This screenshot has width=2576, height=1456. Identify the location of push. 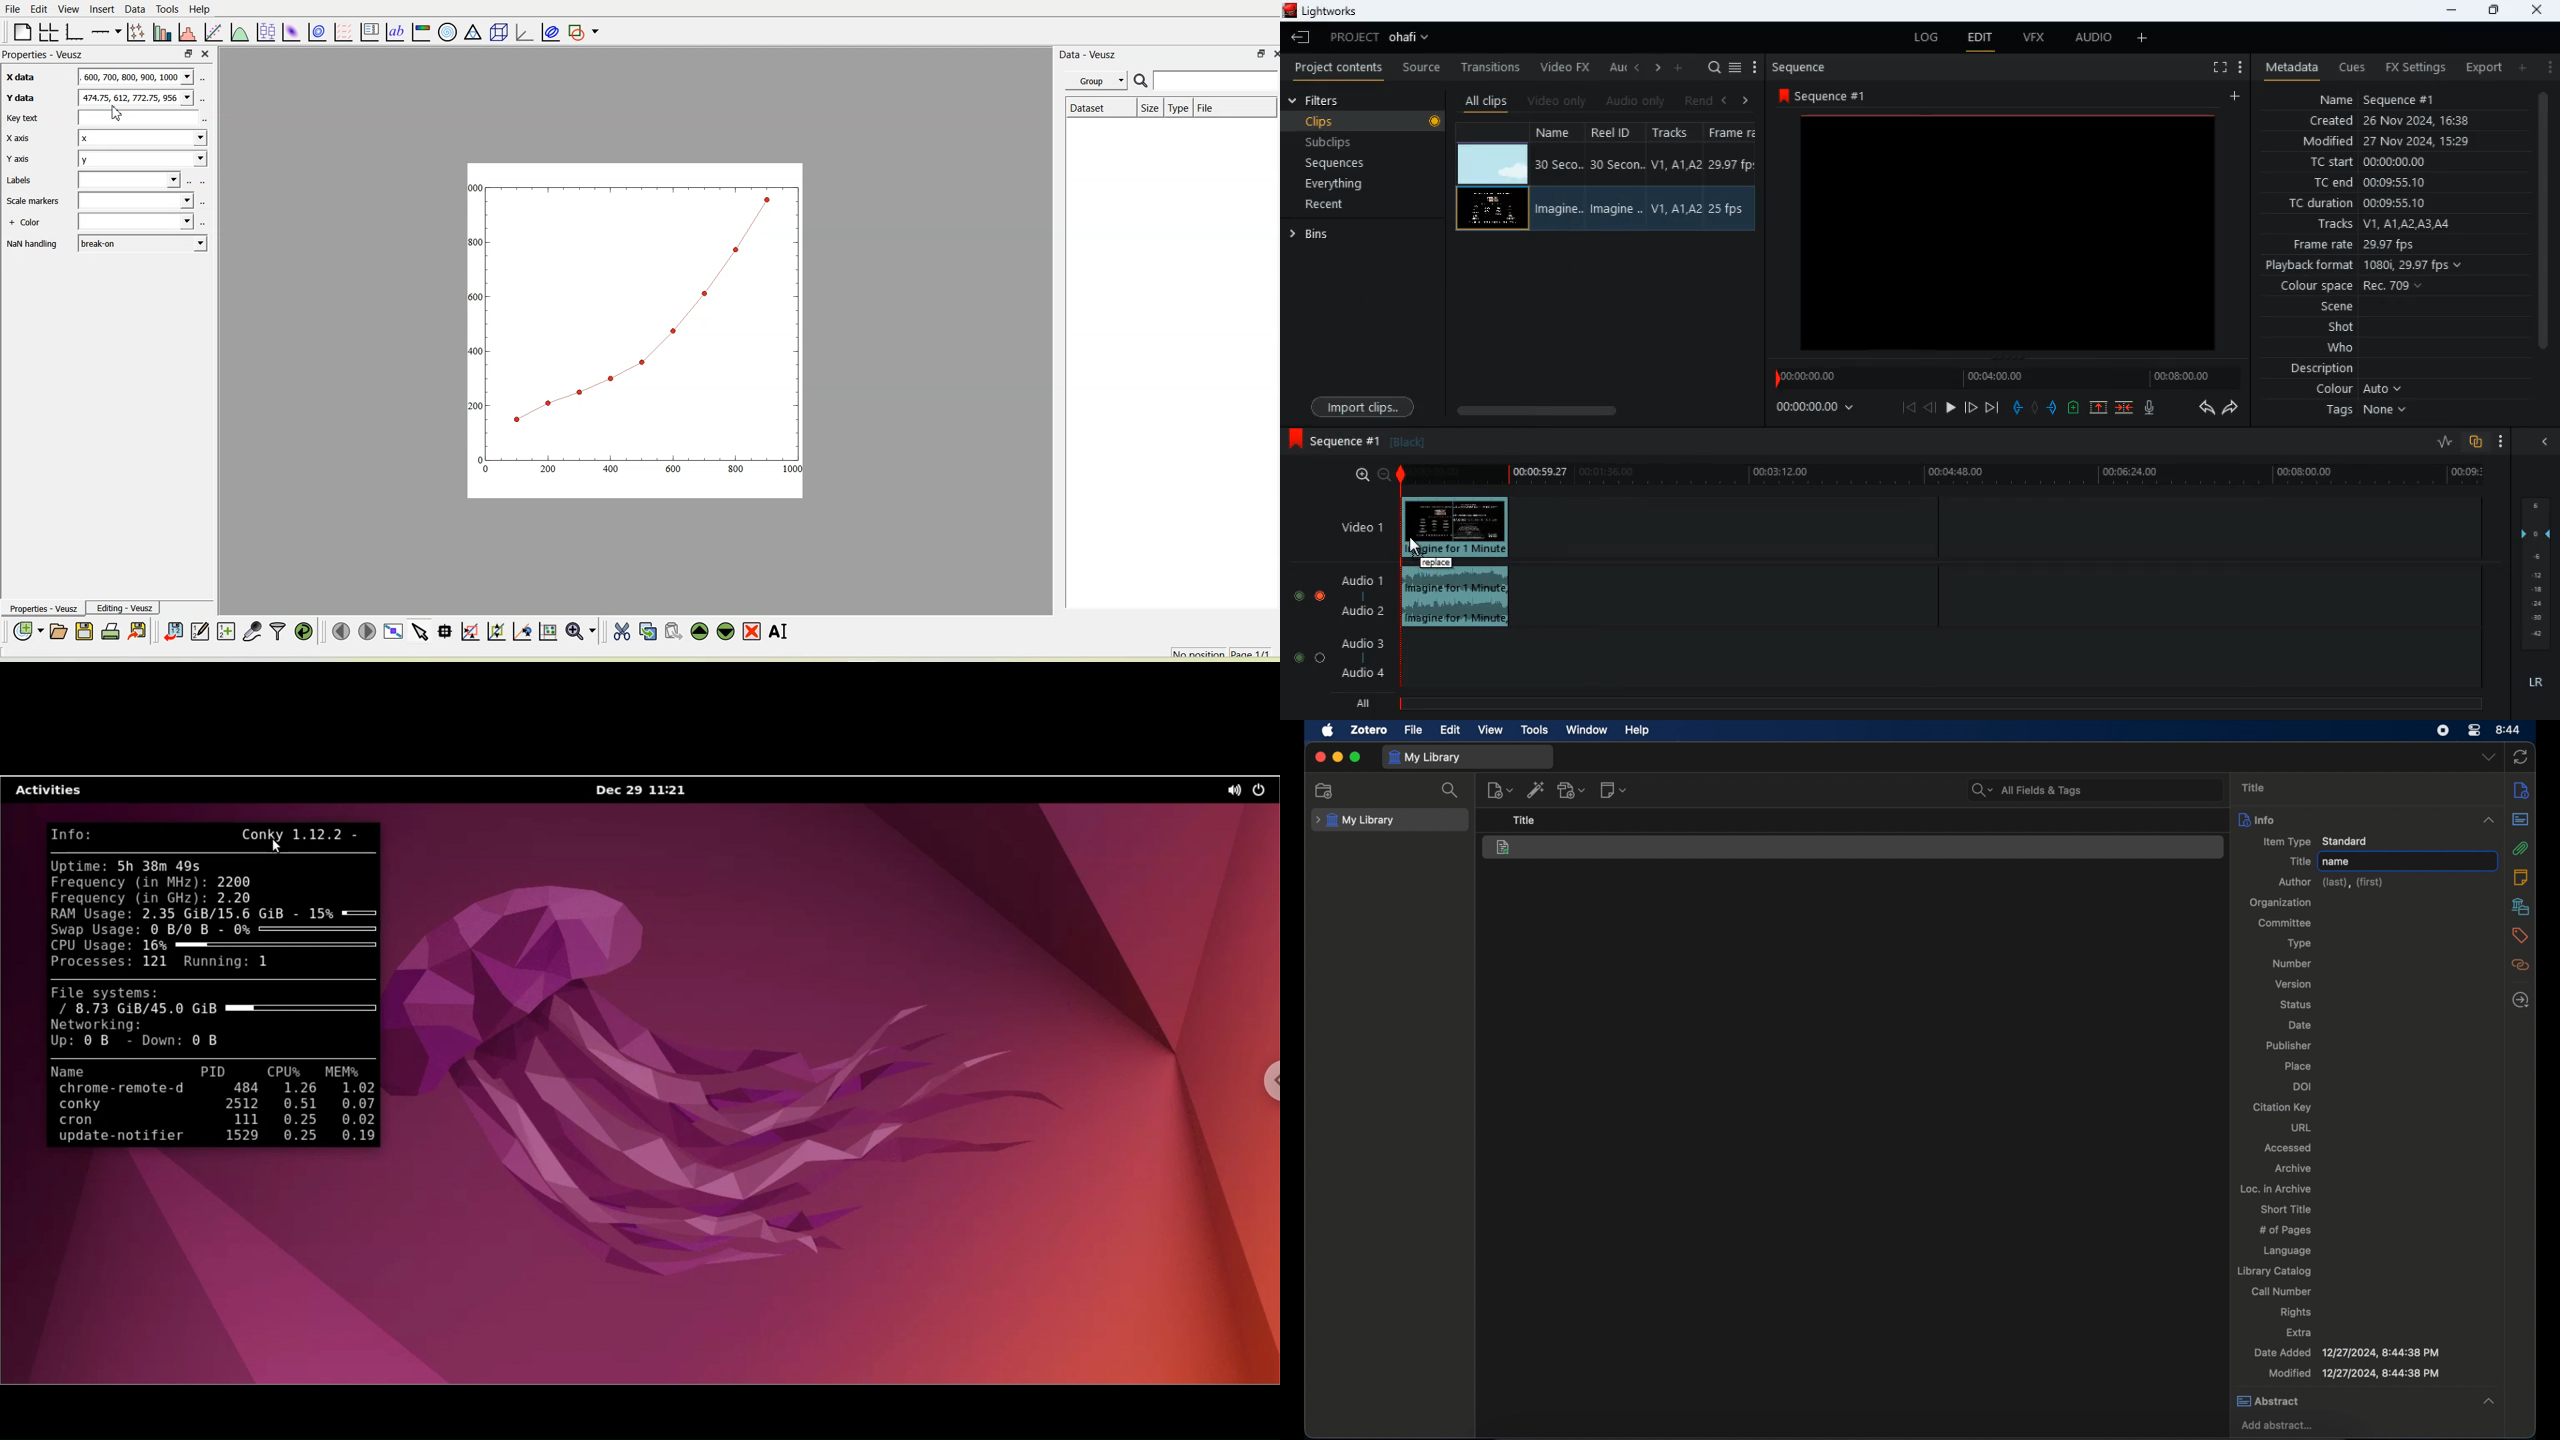
(2055, 409).